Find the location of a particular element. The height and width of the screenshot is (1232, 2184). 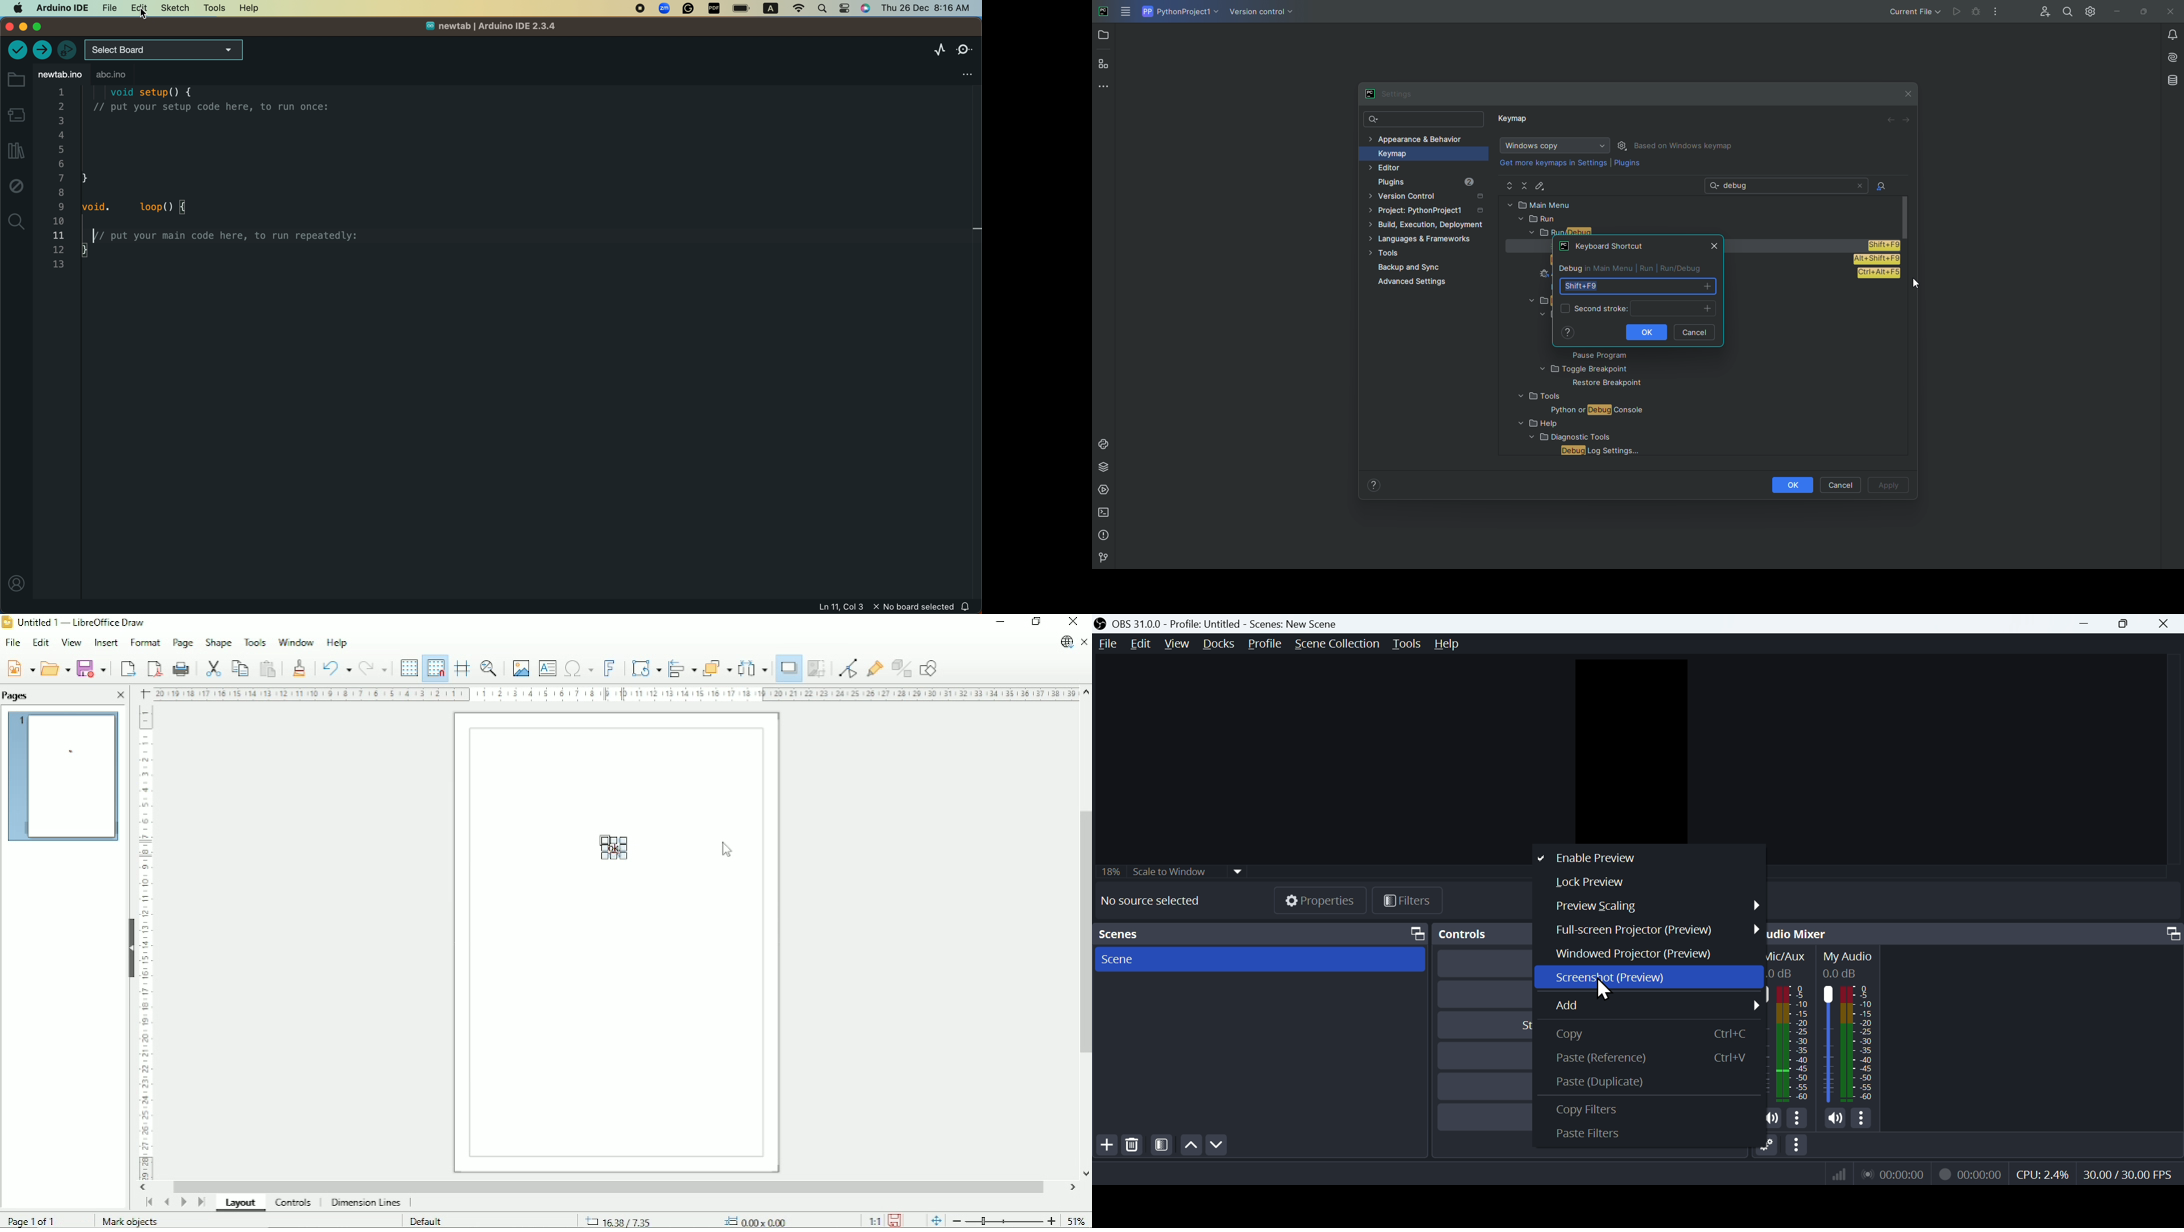

Export is located at coordinates (127, 669).